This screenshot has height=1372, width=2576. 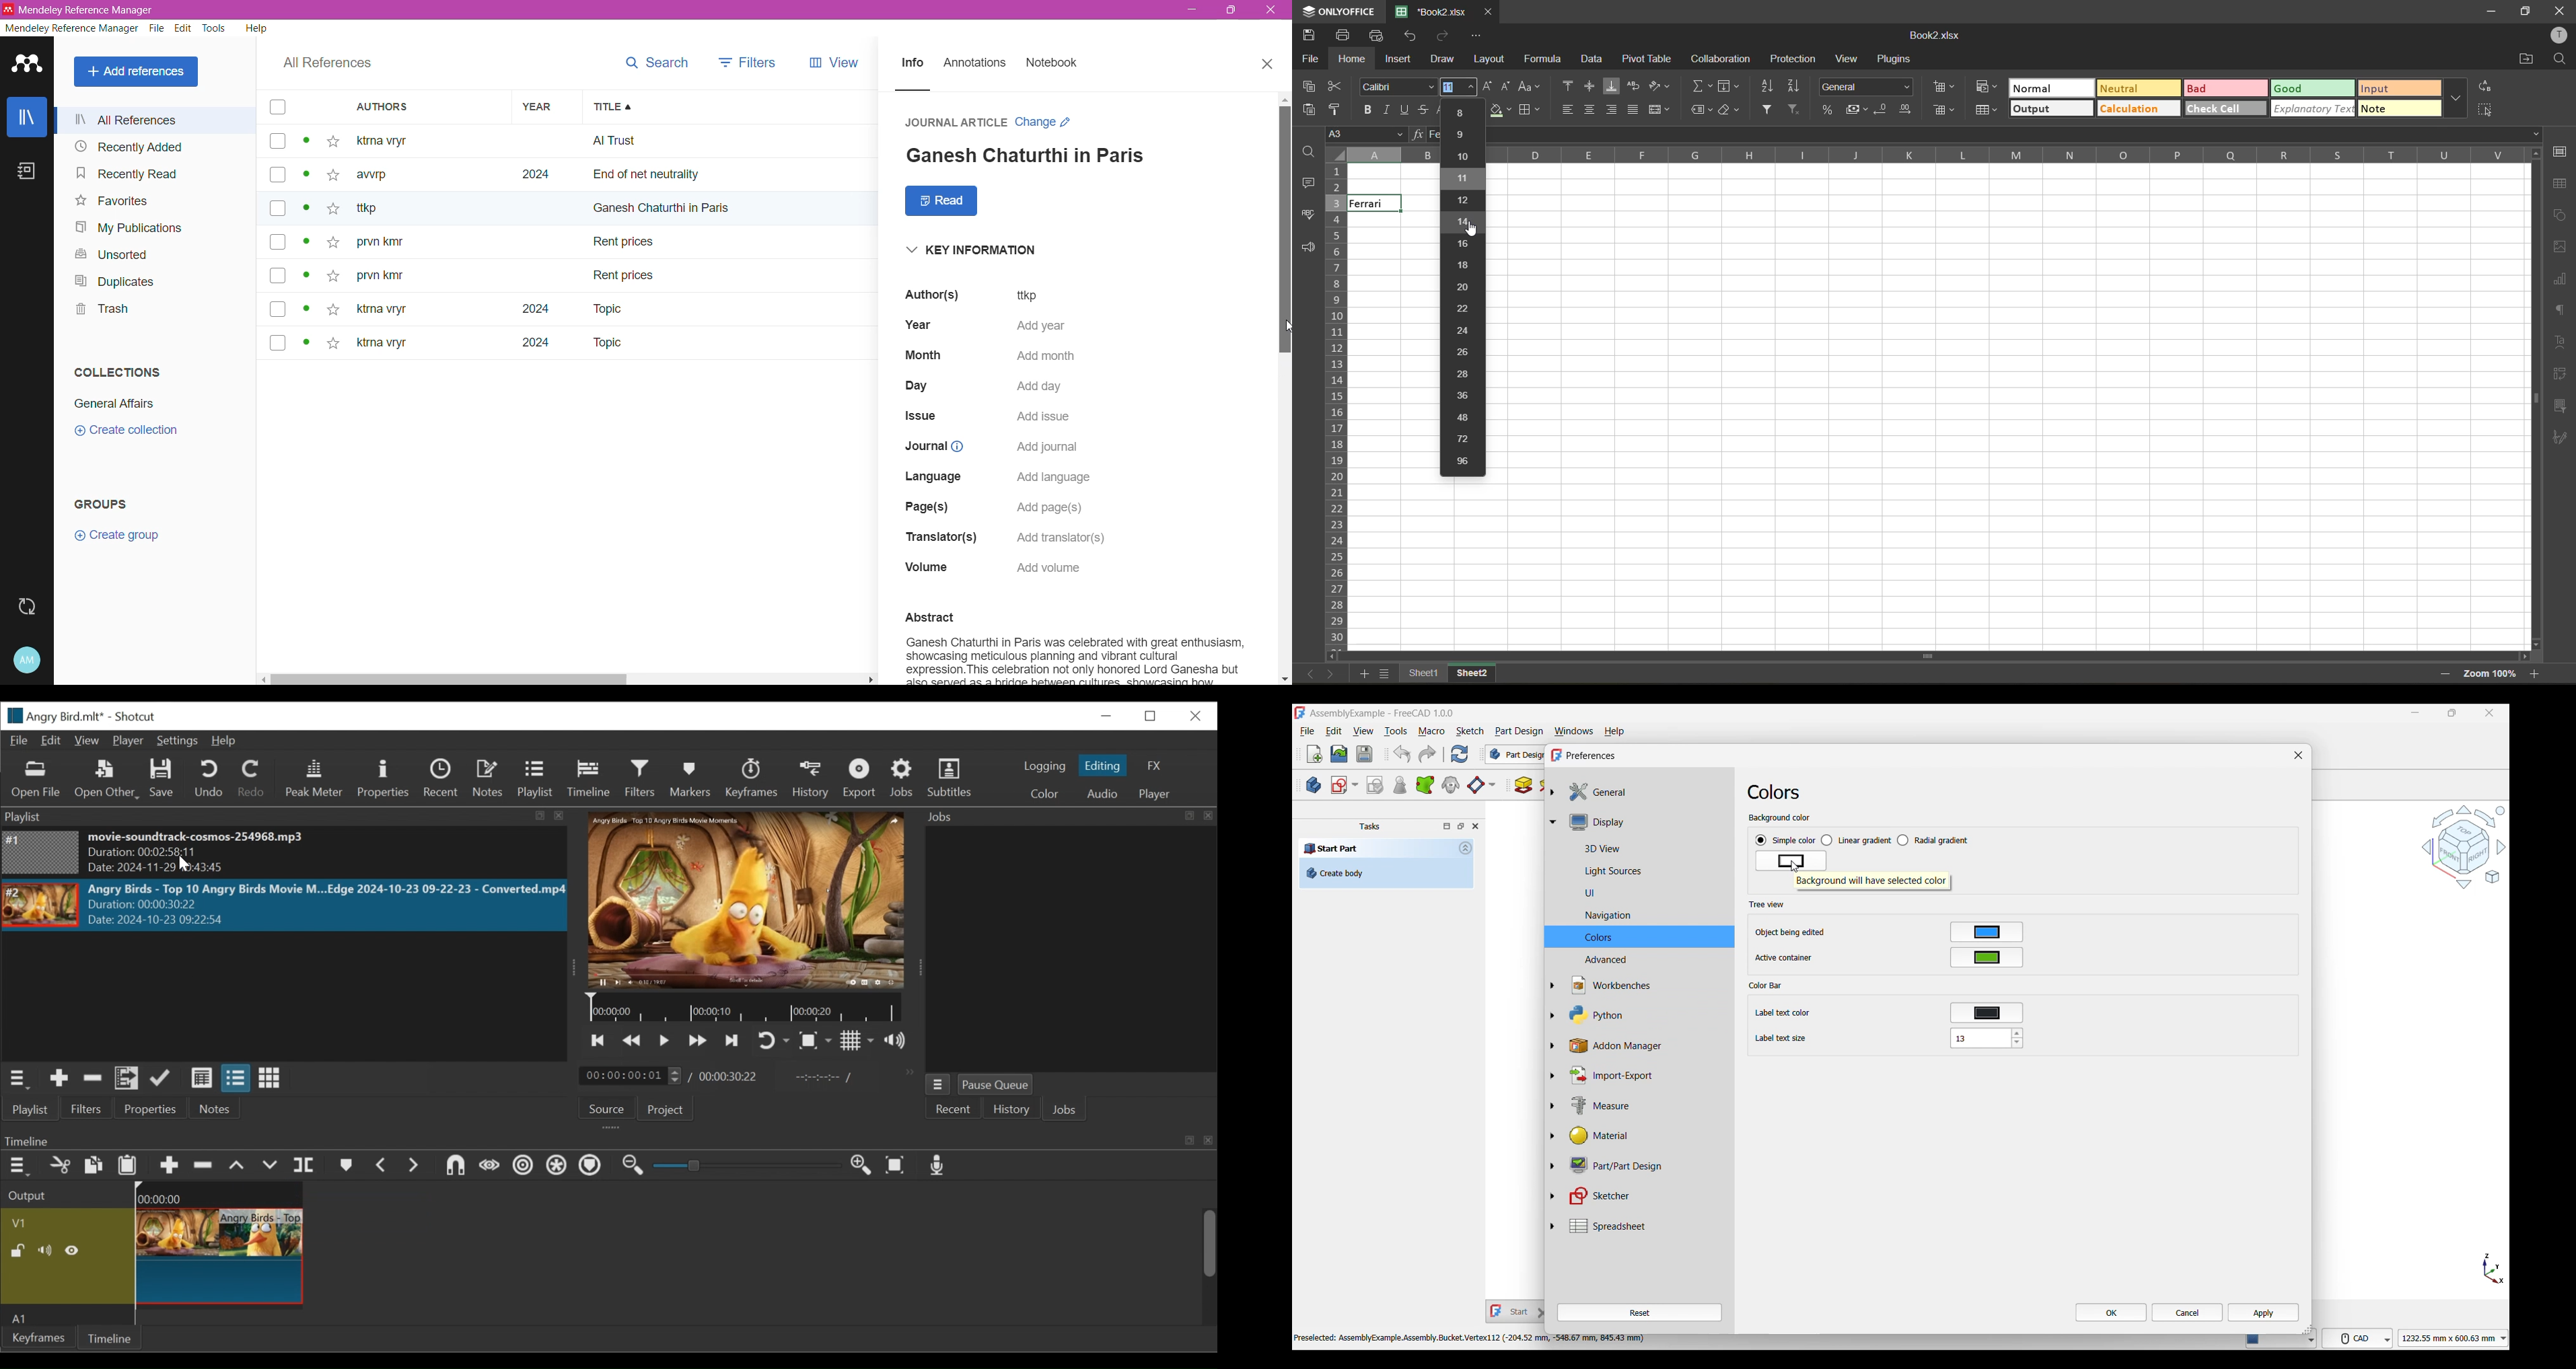 I want to click on Playlist, so click(x=35, y=1109).